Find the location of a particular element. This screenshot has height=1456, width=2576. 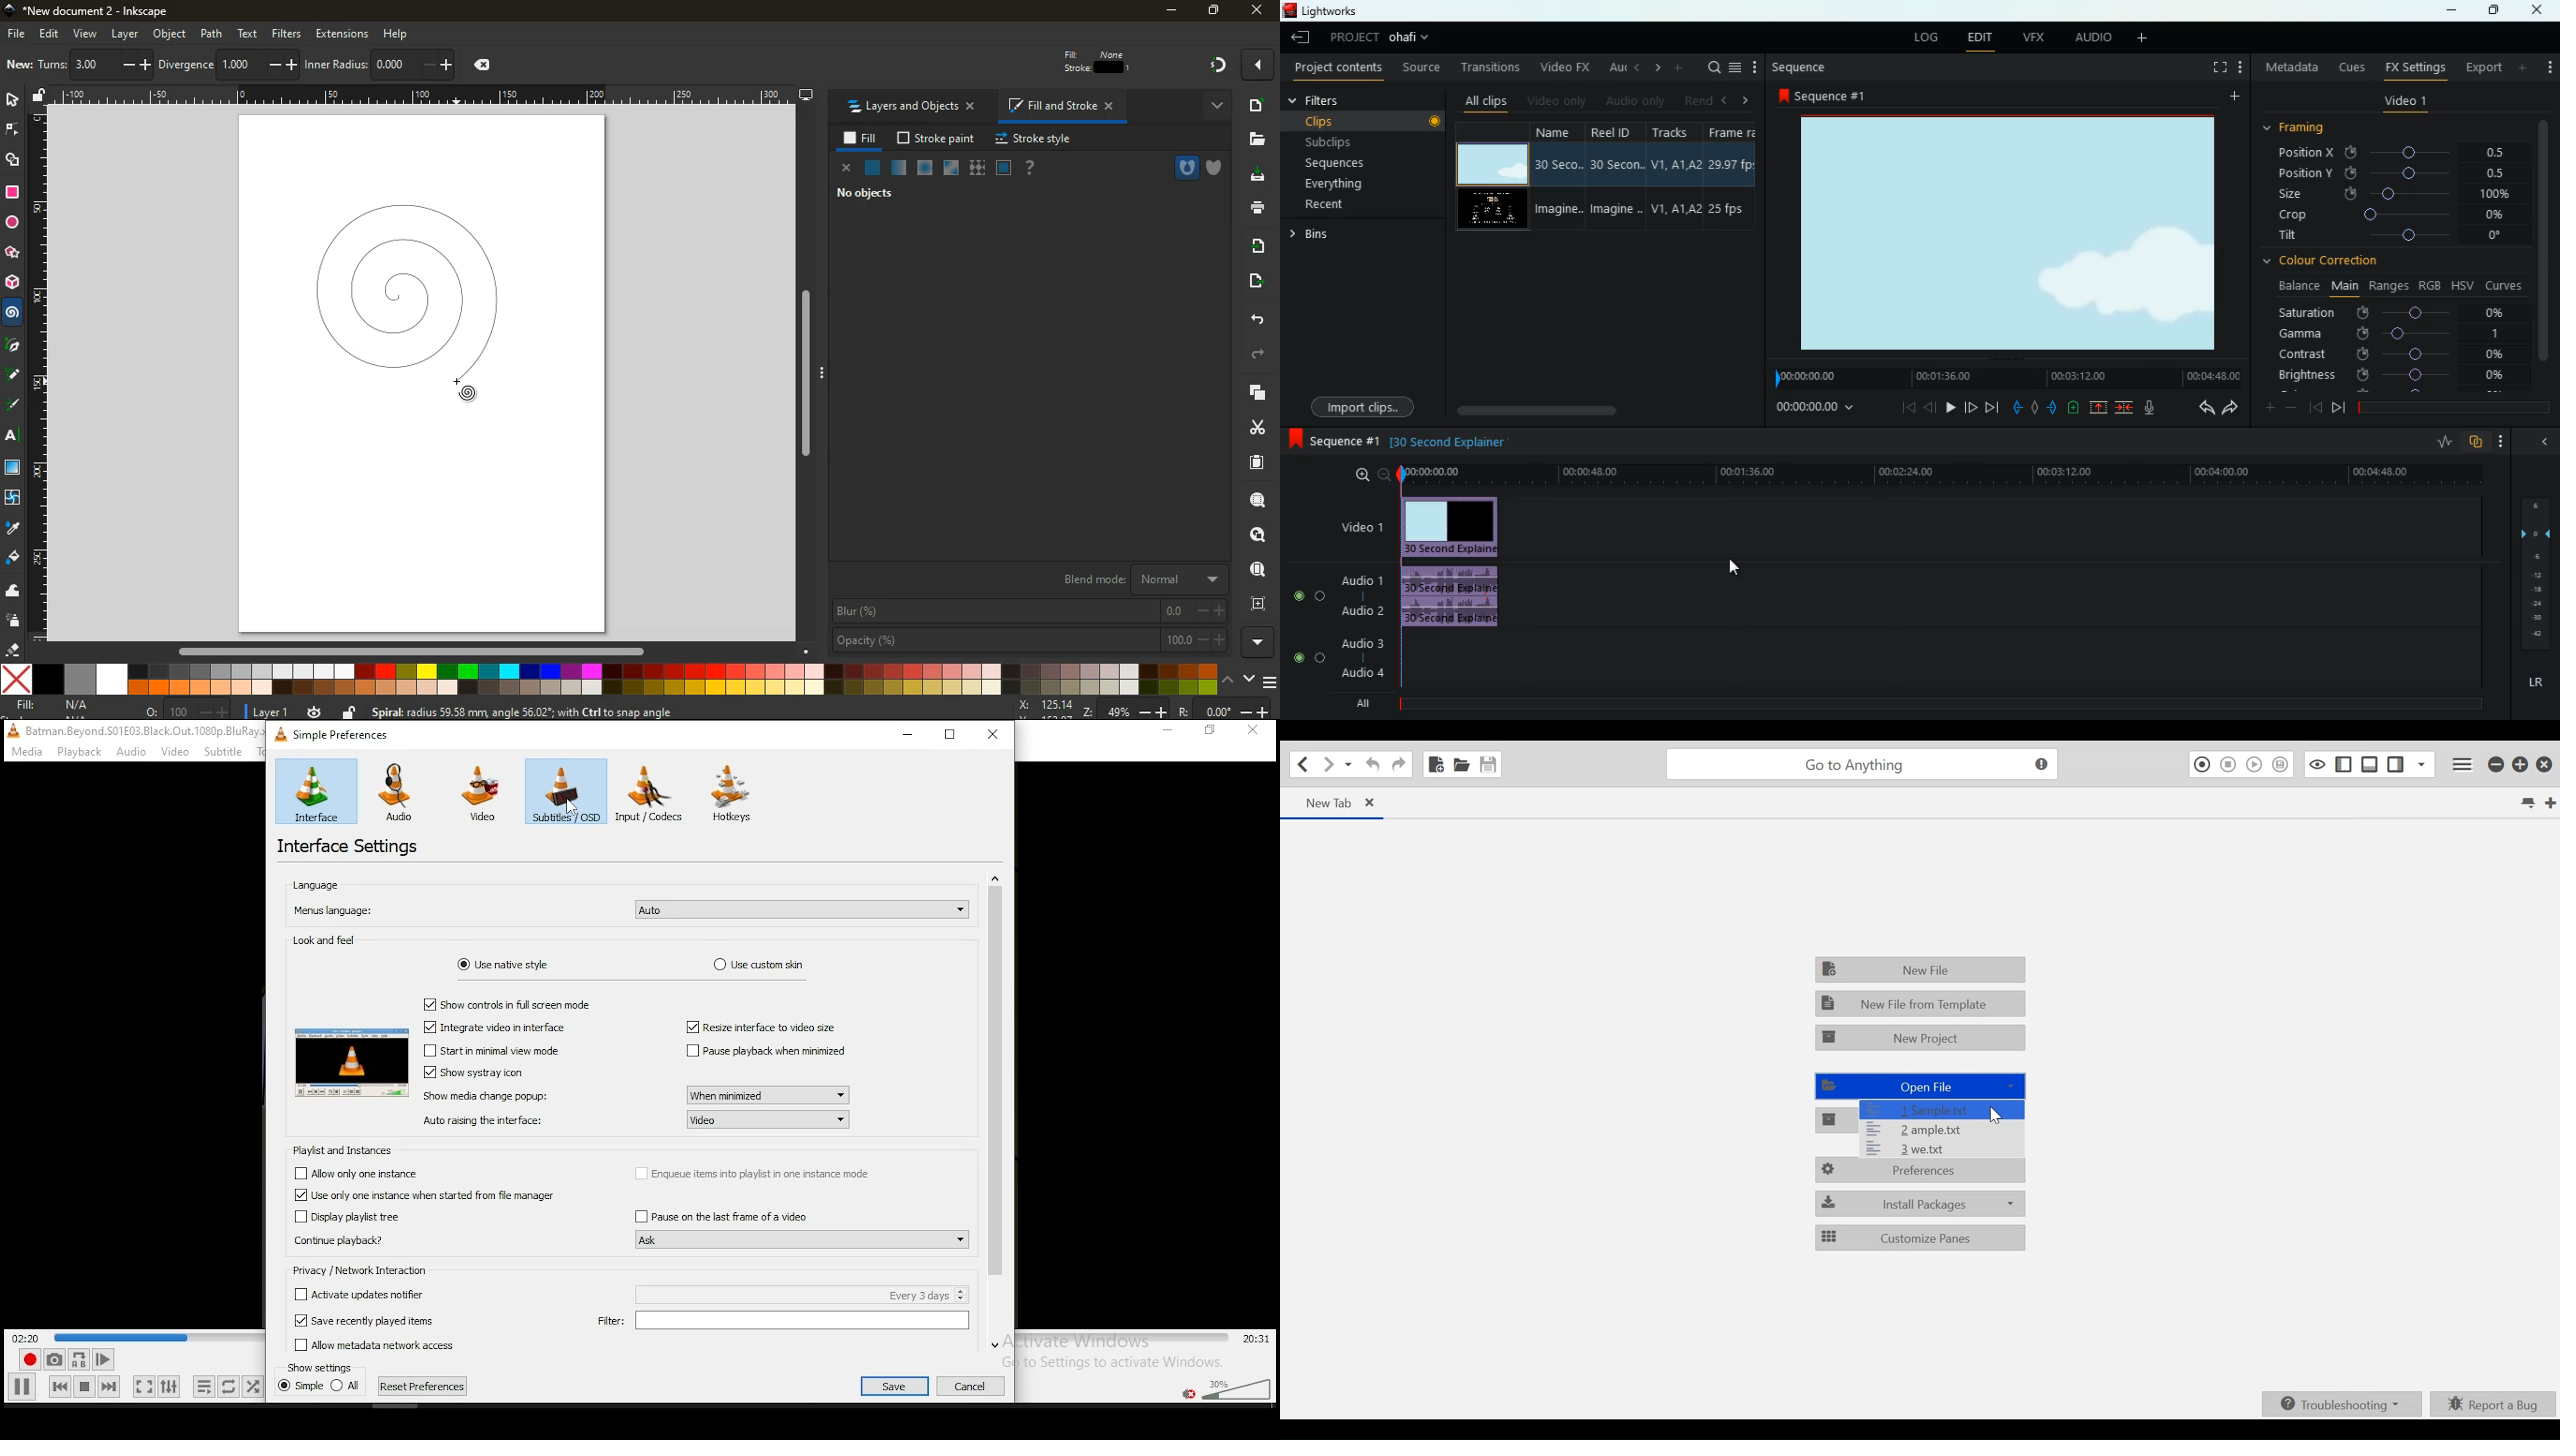

import clips is located at coordinates (1362, 407).